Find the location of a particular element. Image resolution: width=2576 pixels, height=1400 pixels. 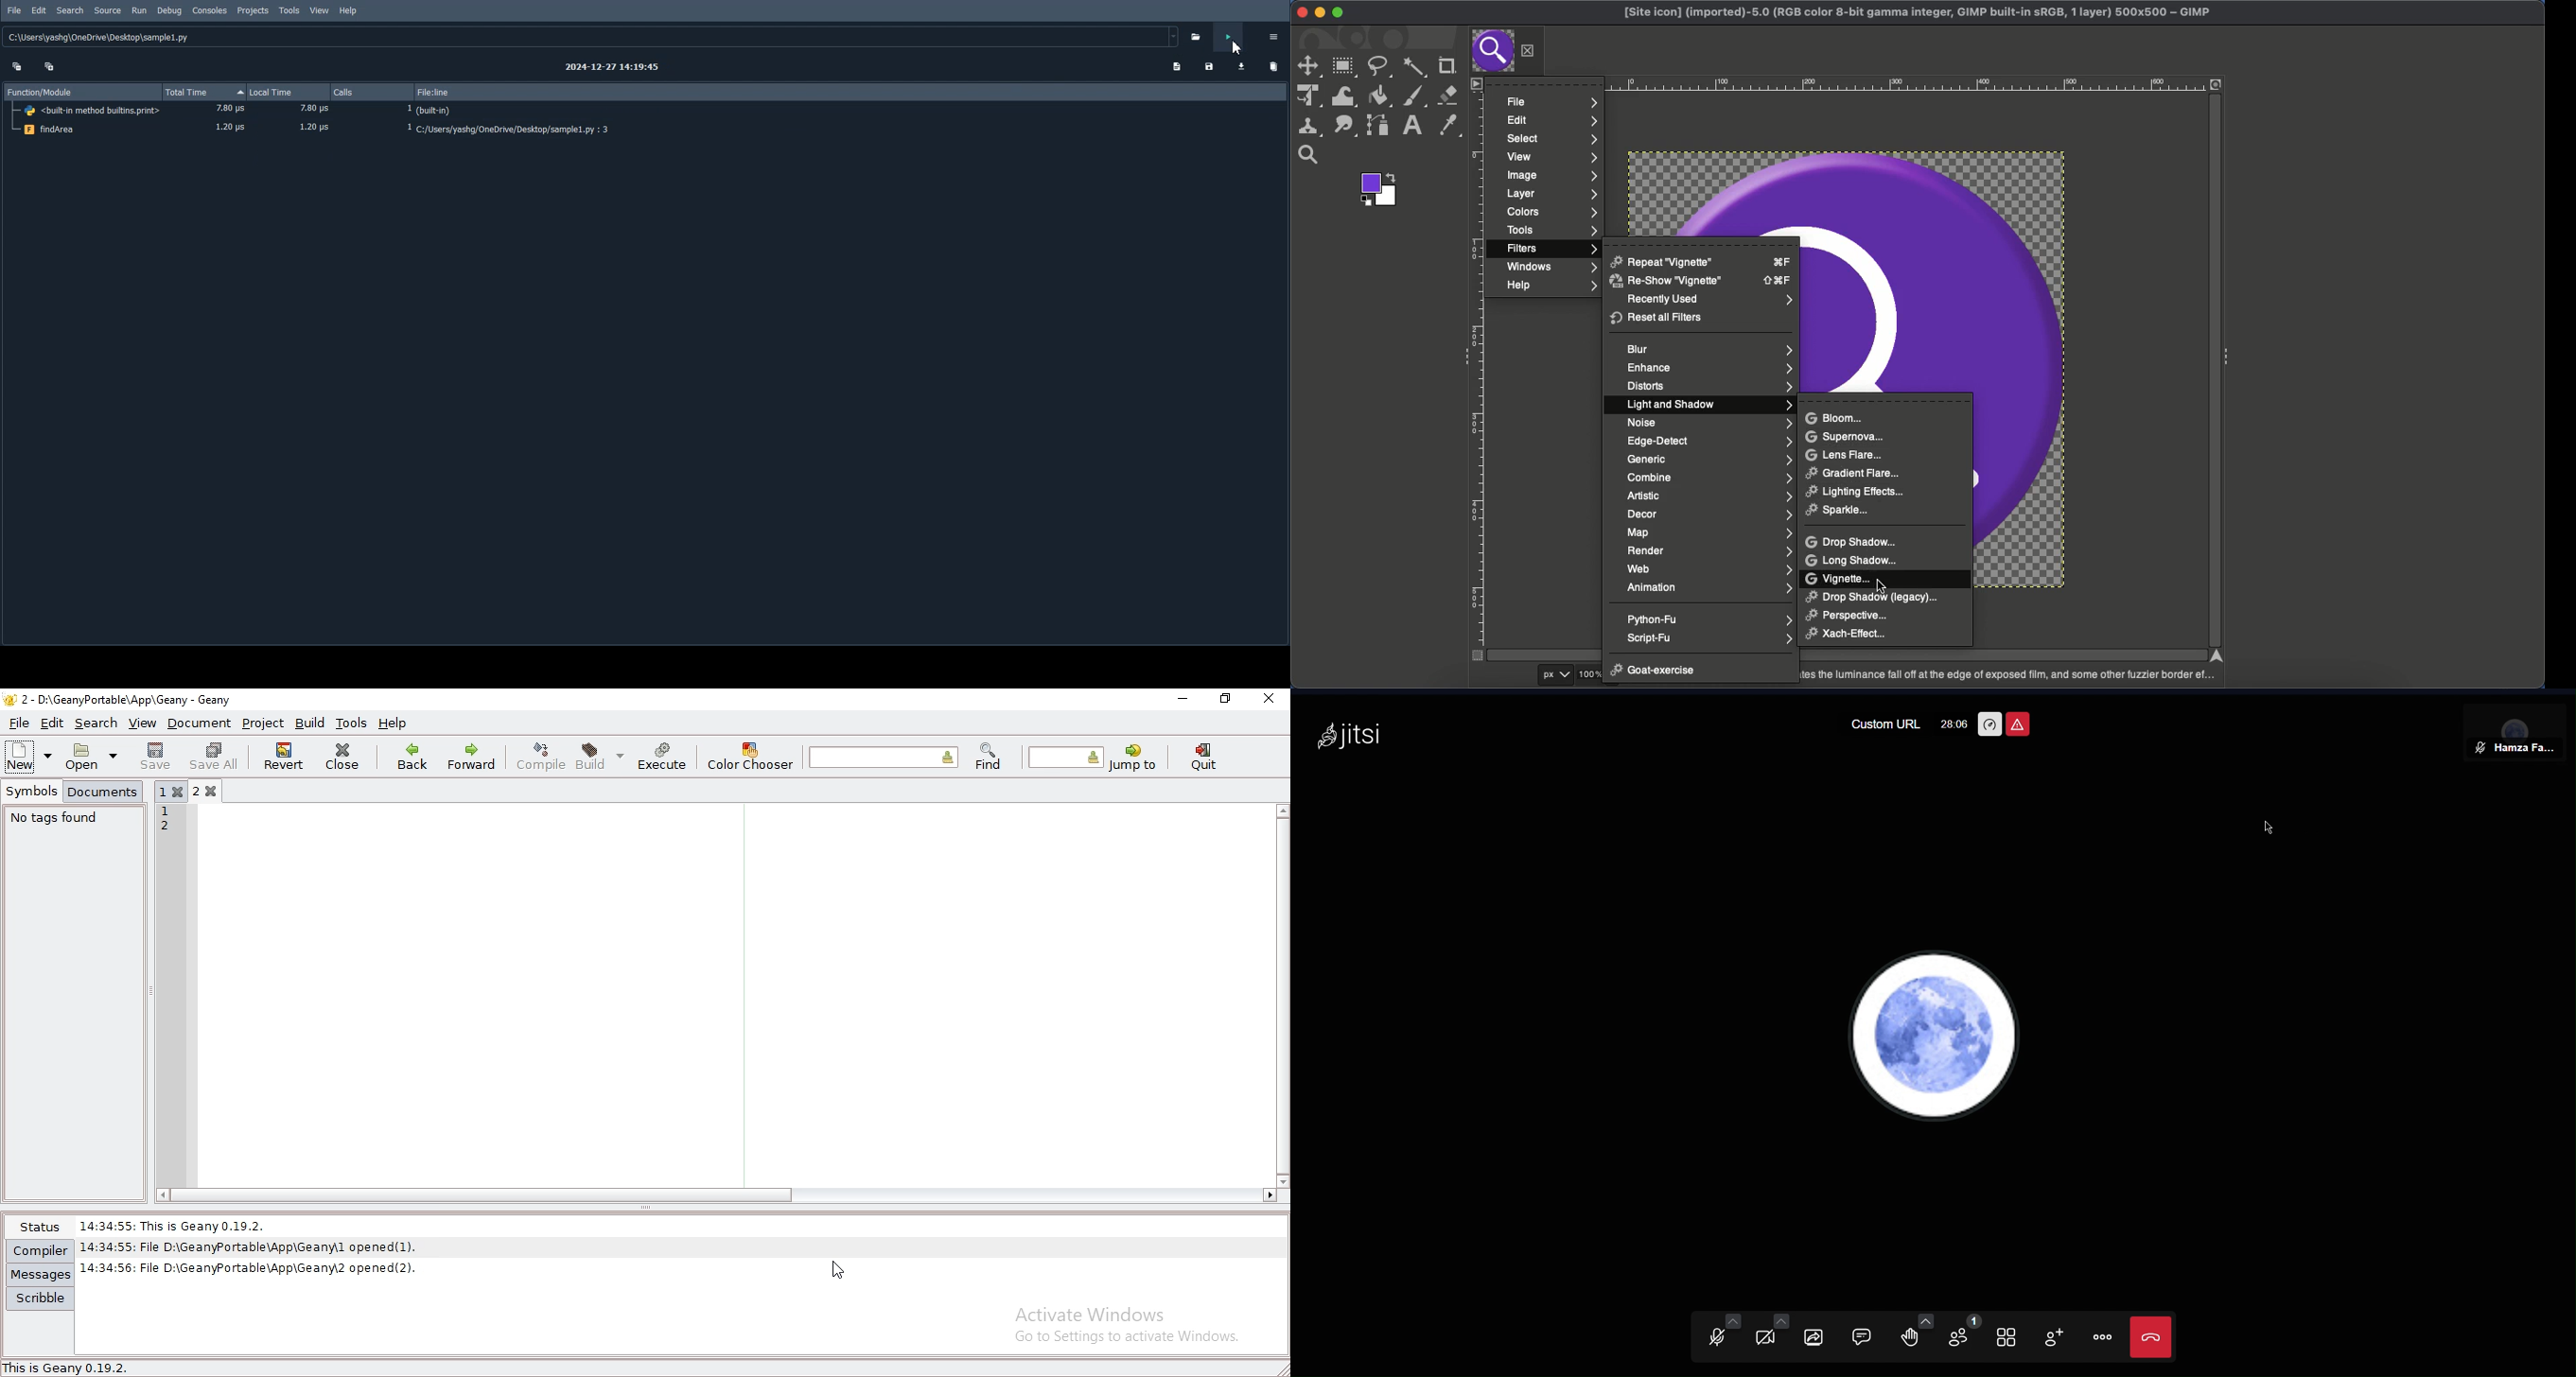

Fill color is located at coordinates (1379, 96).